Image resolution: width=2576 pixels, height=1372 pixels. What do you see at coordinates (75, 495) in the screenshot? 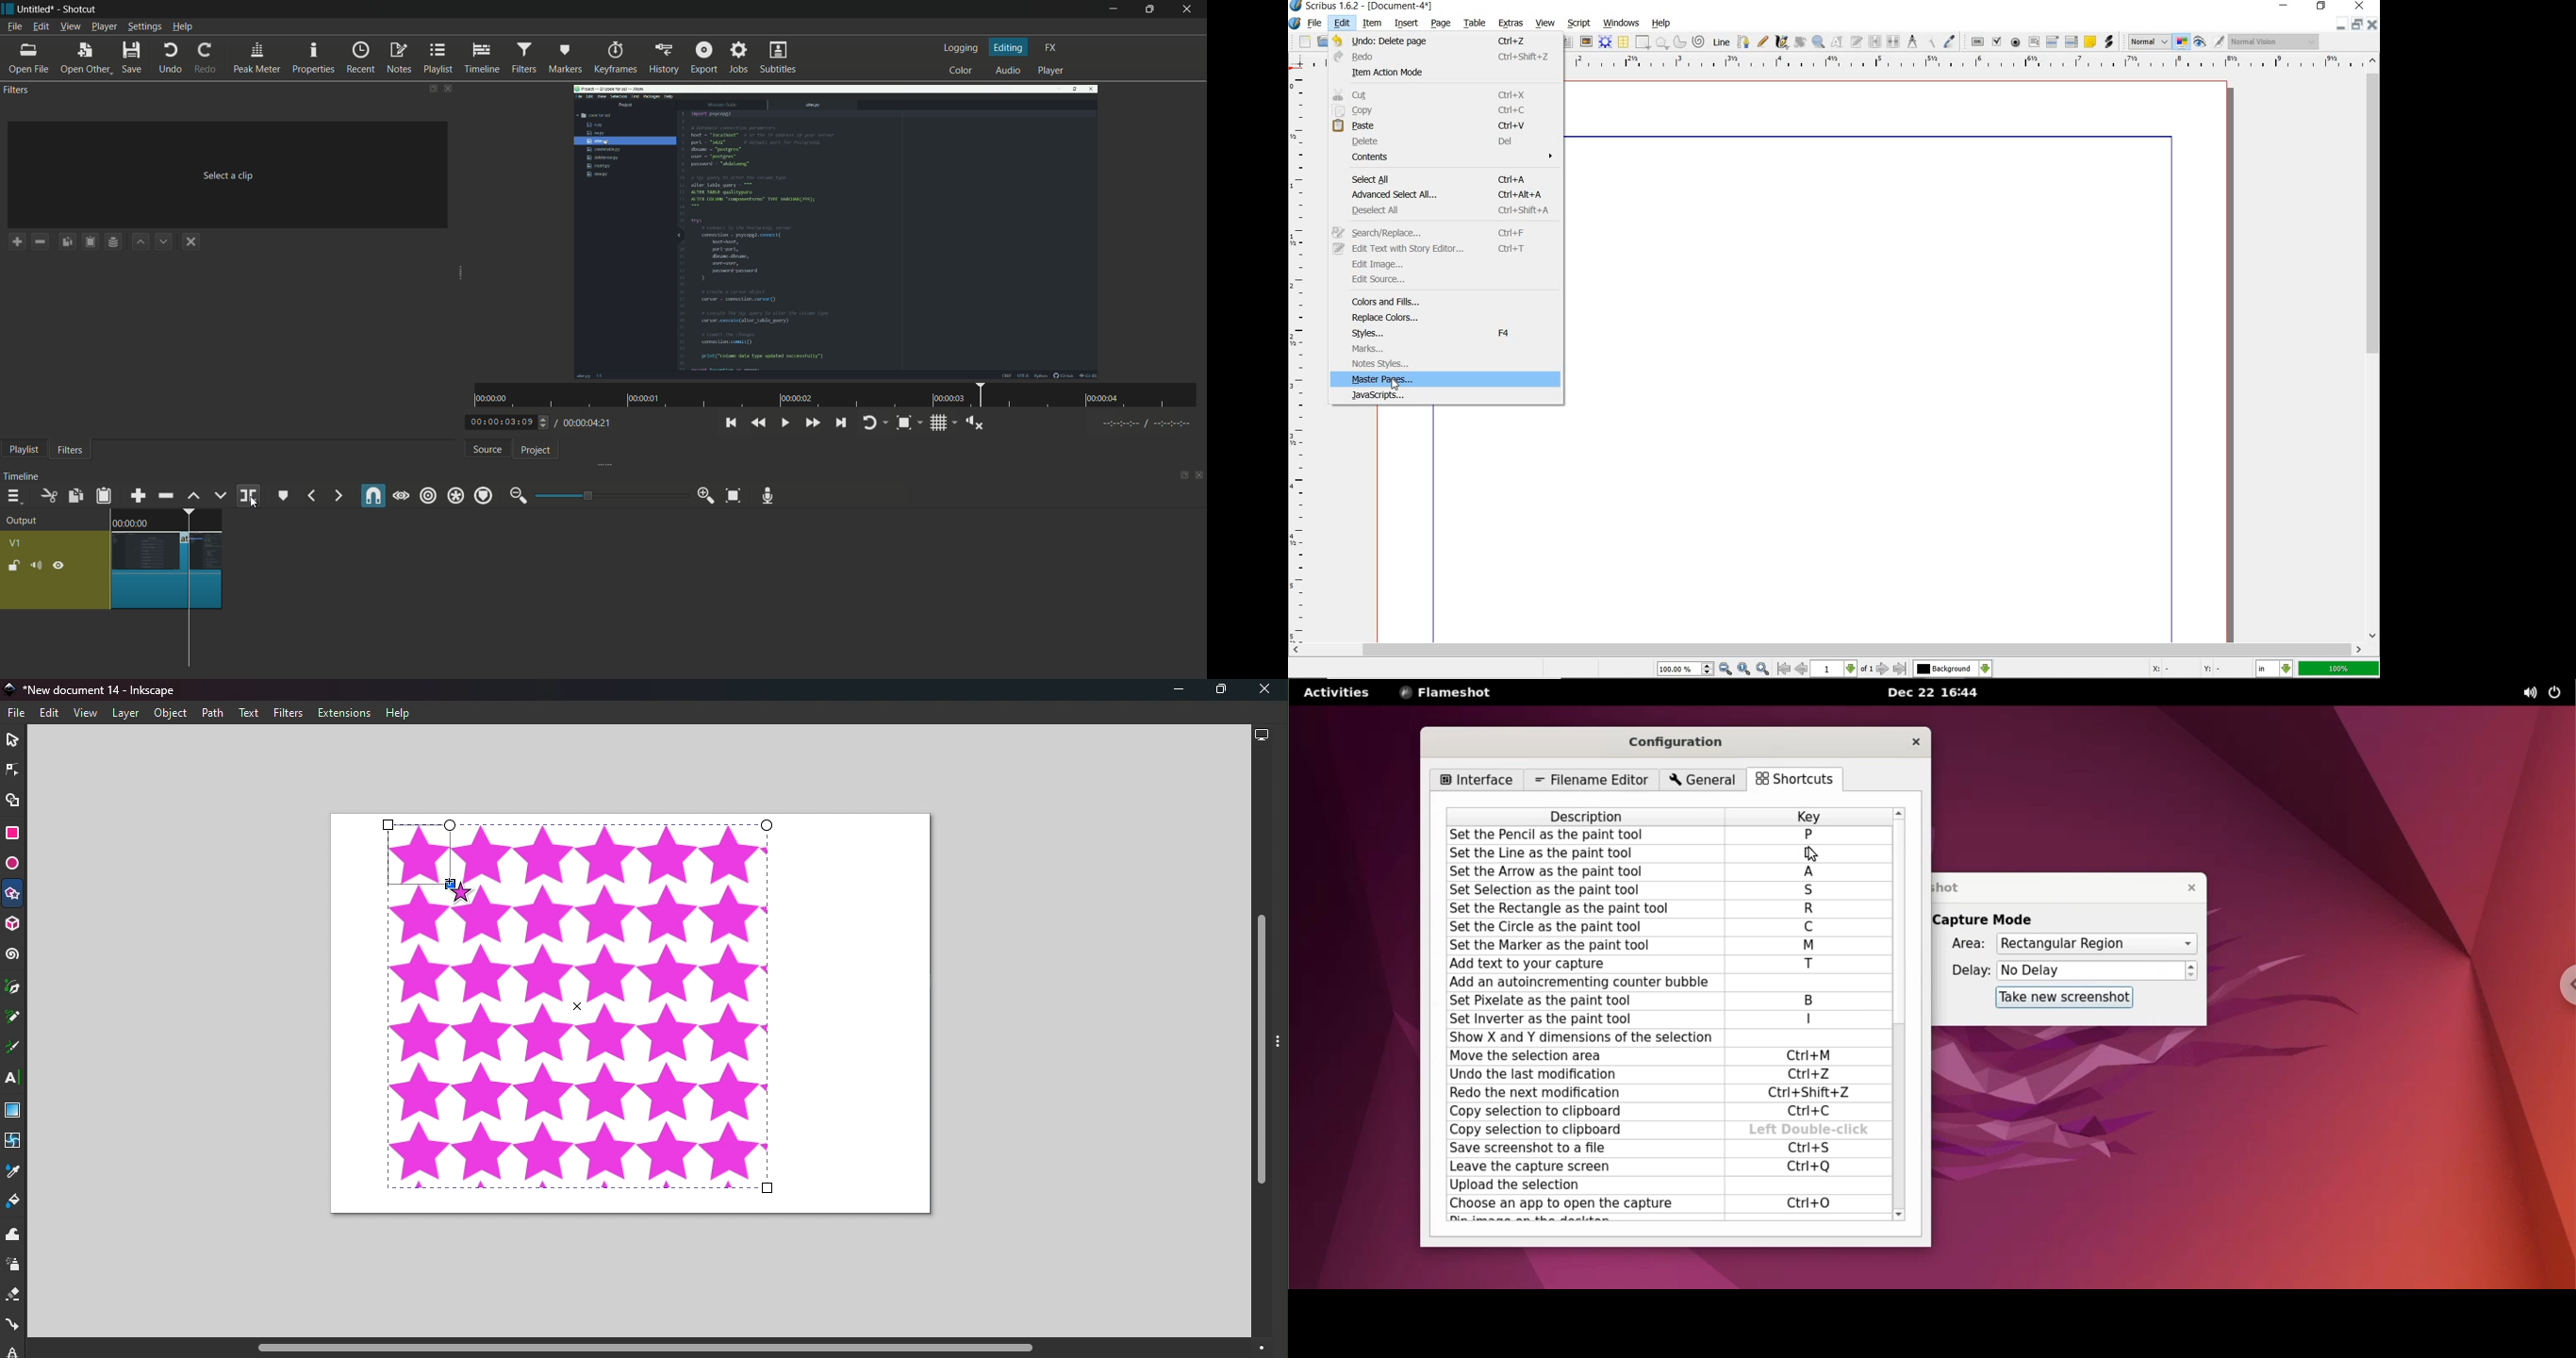
I see `copy` at bounding box center [75, 495].